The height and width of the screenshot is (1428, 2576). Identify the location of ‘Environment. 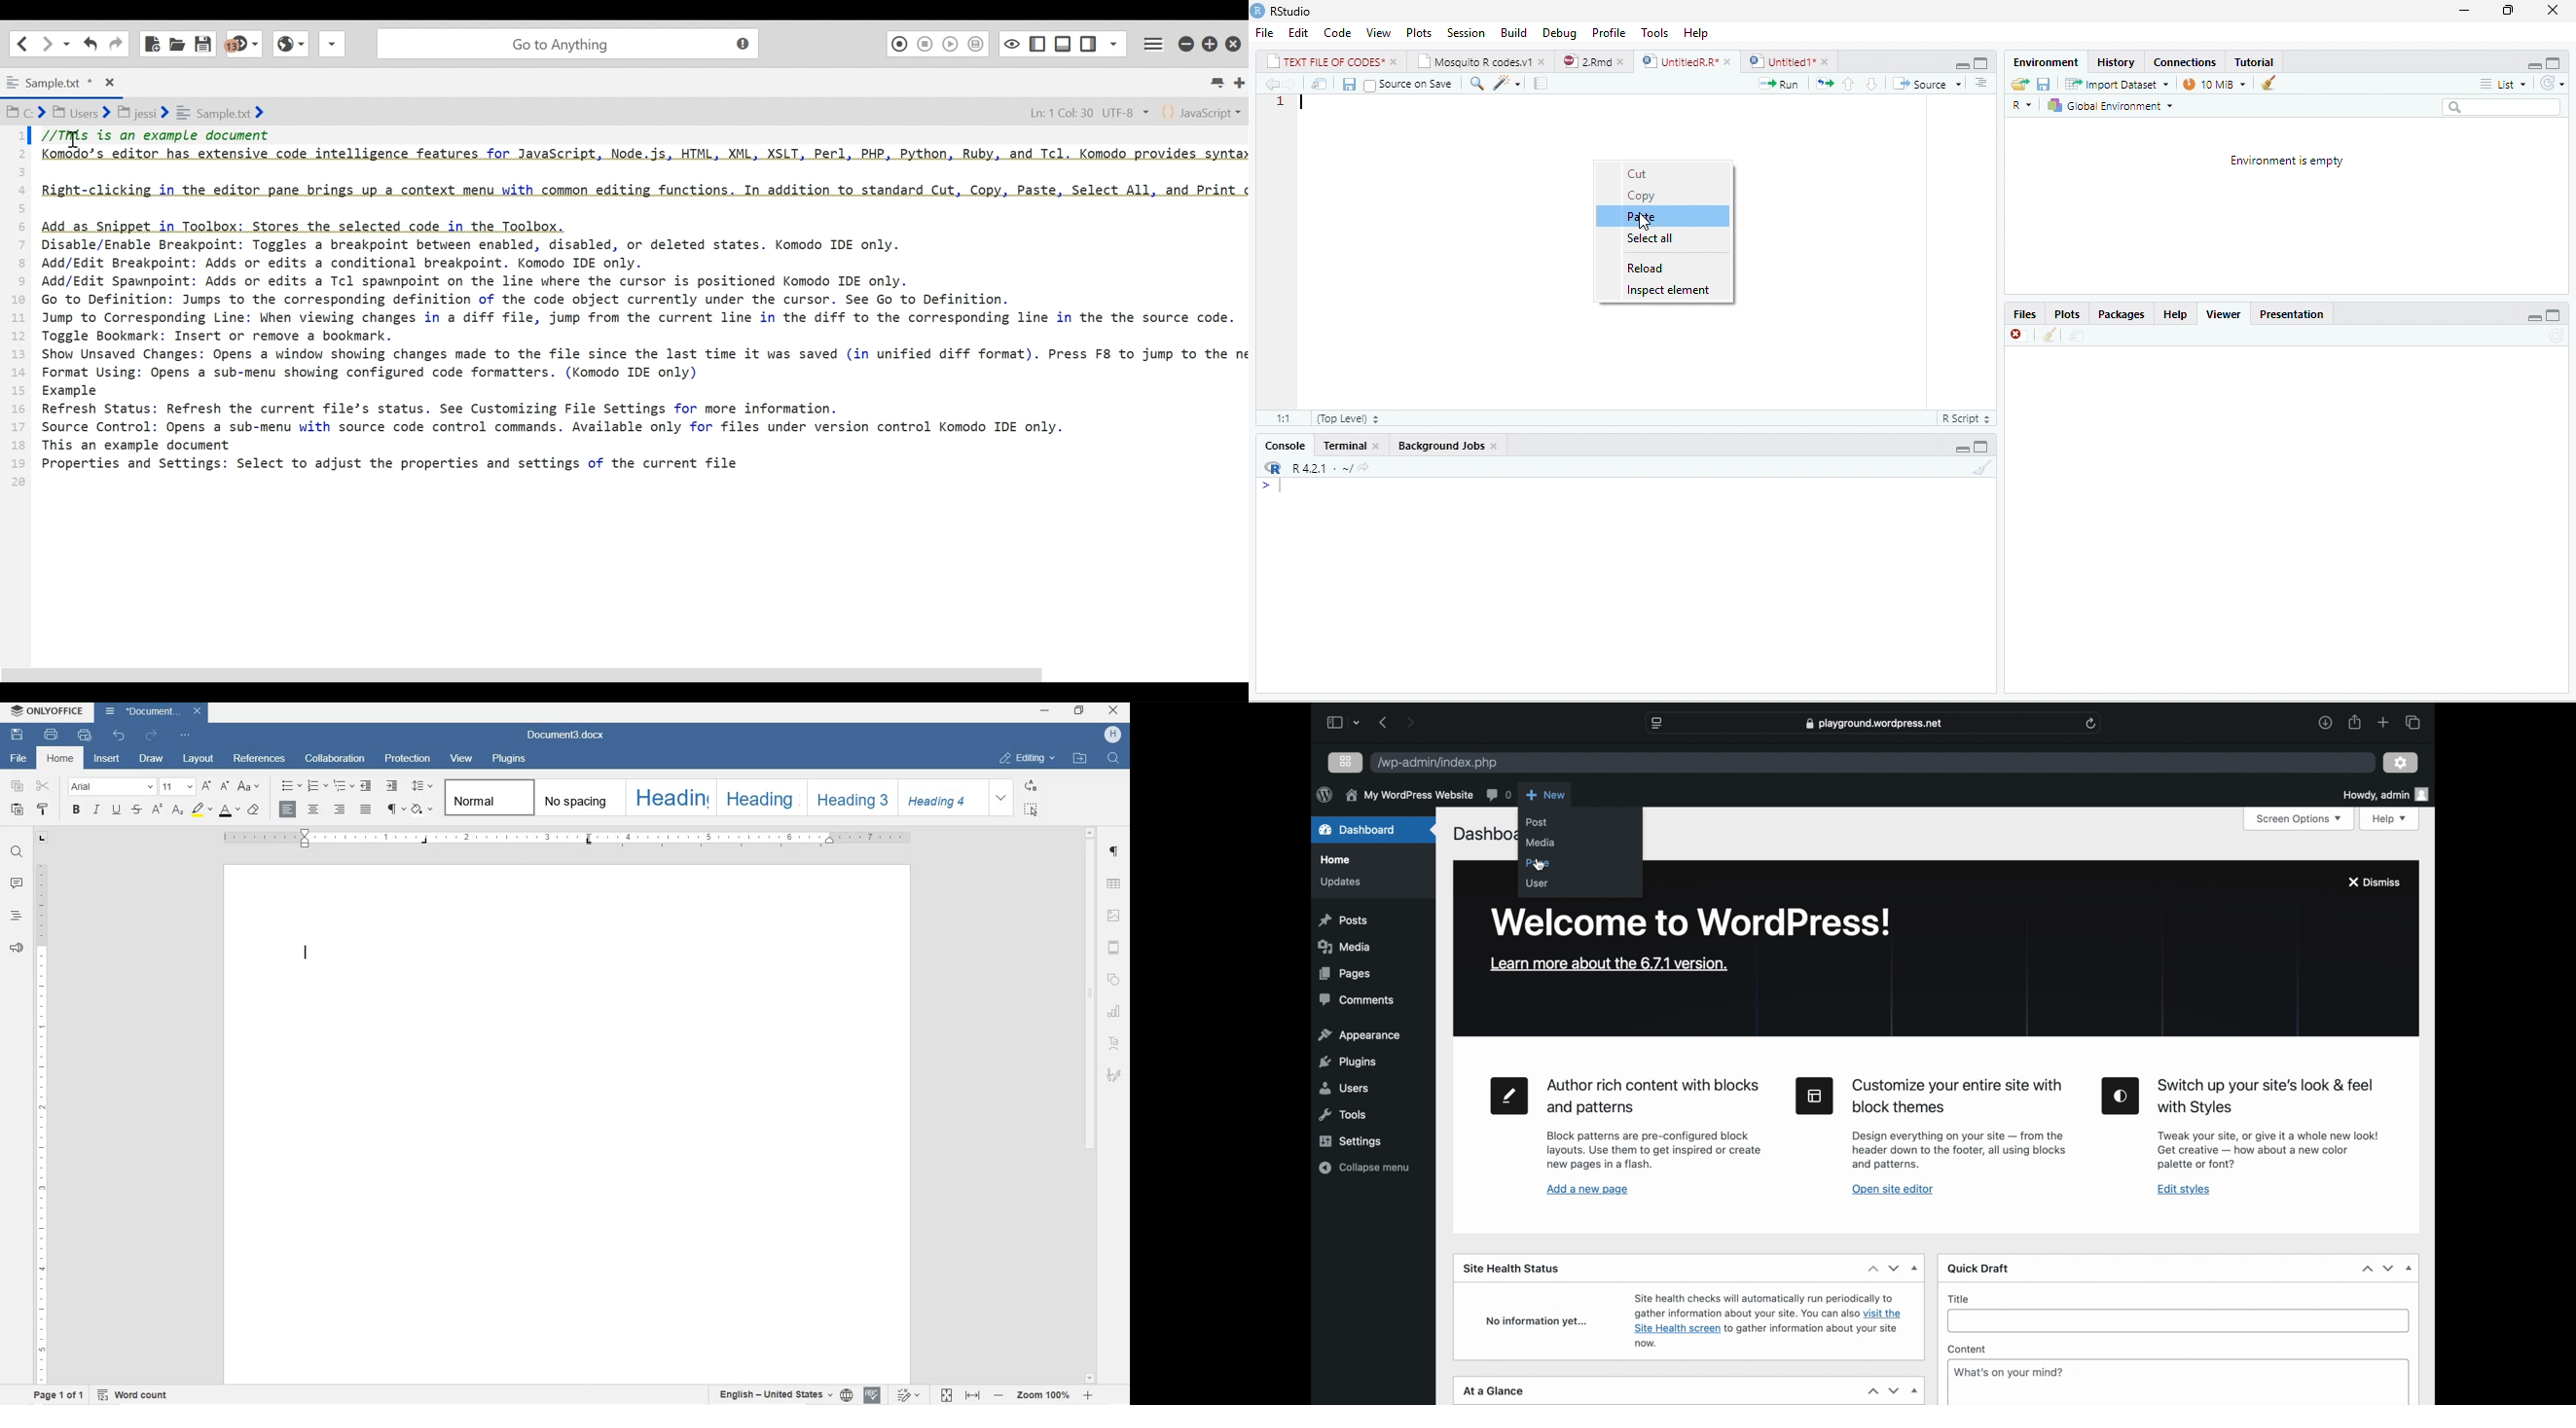
(2044, 62).